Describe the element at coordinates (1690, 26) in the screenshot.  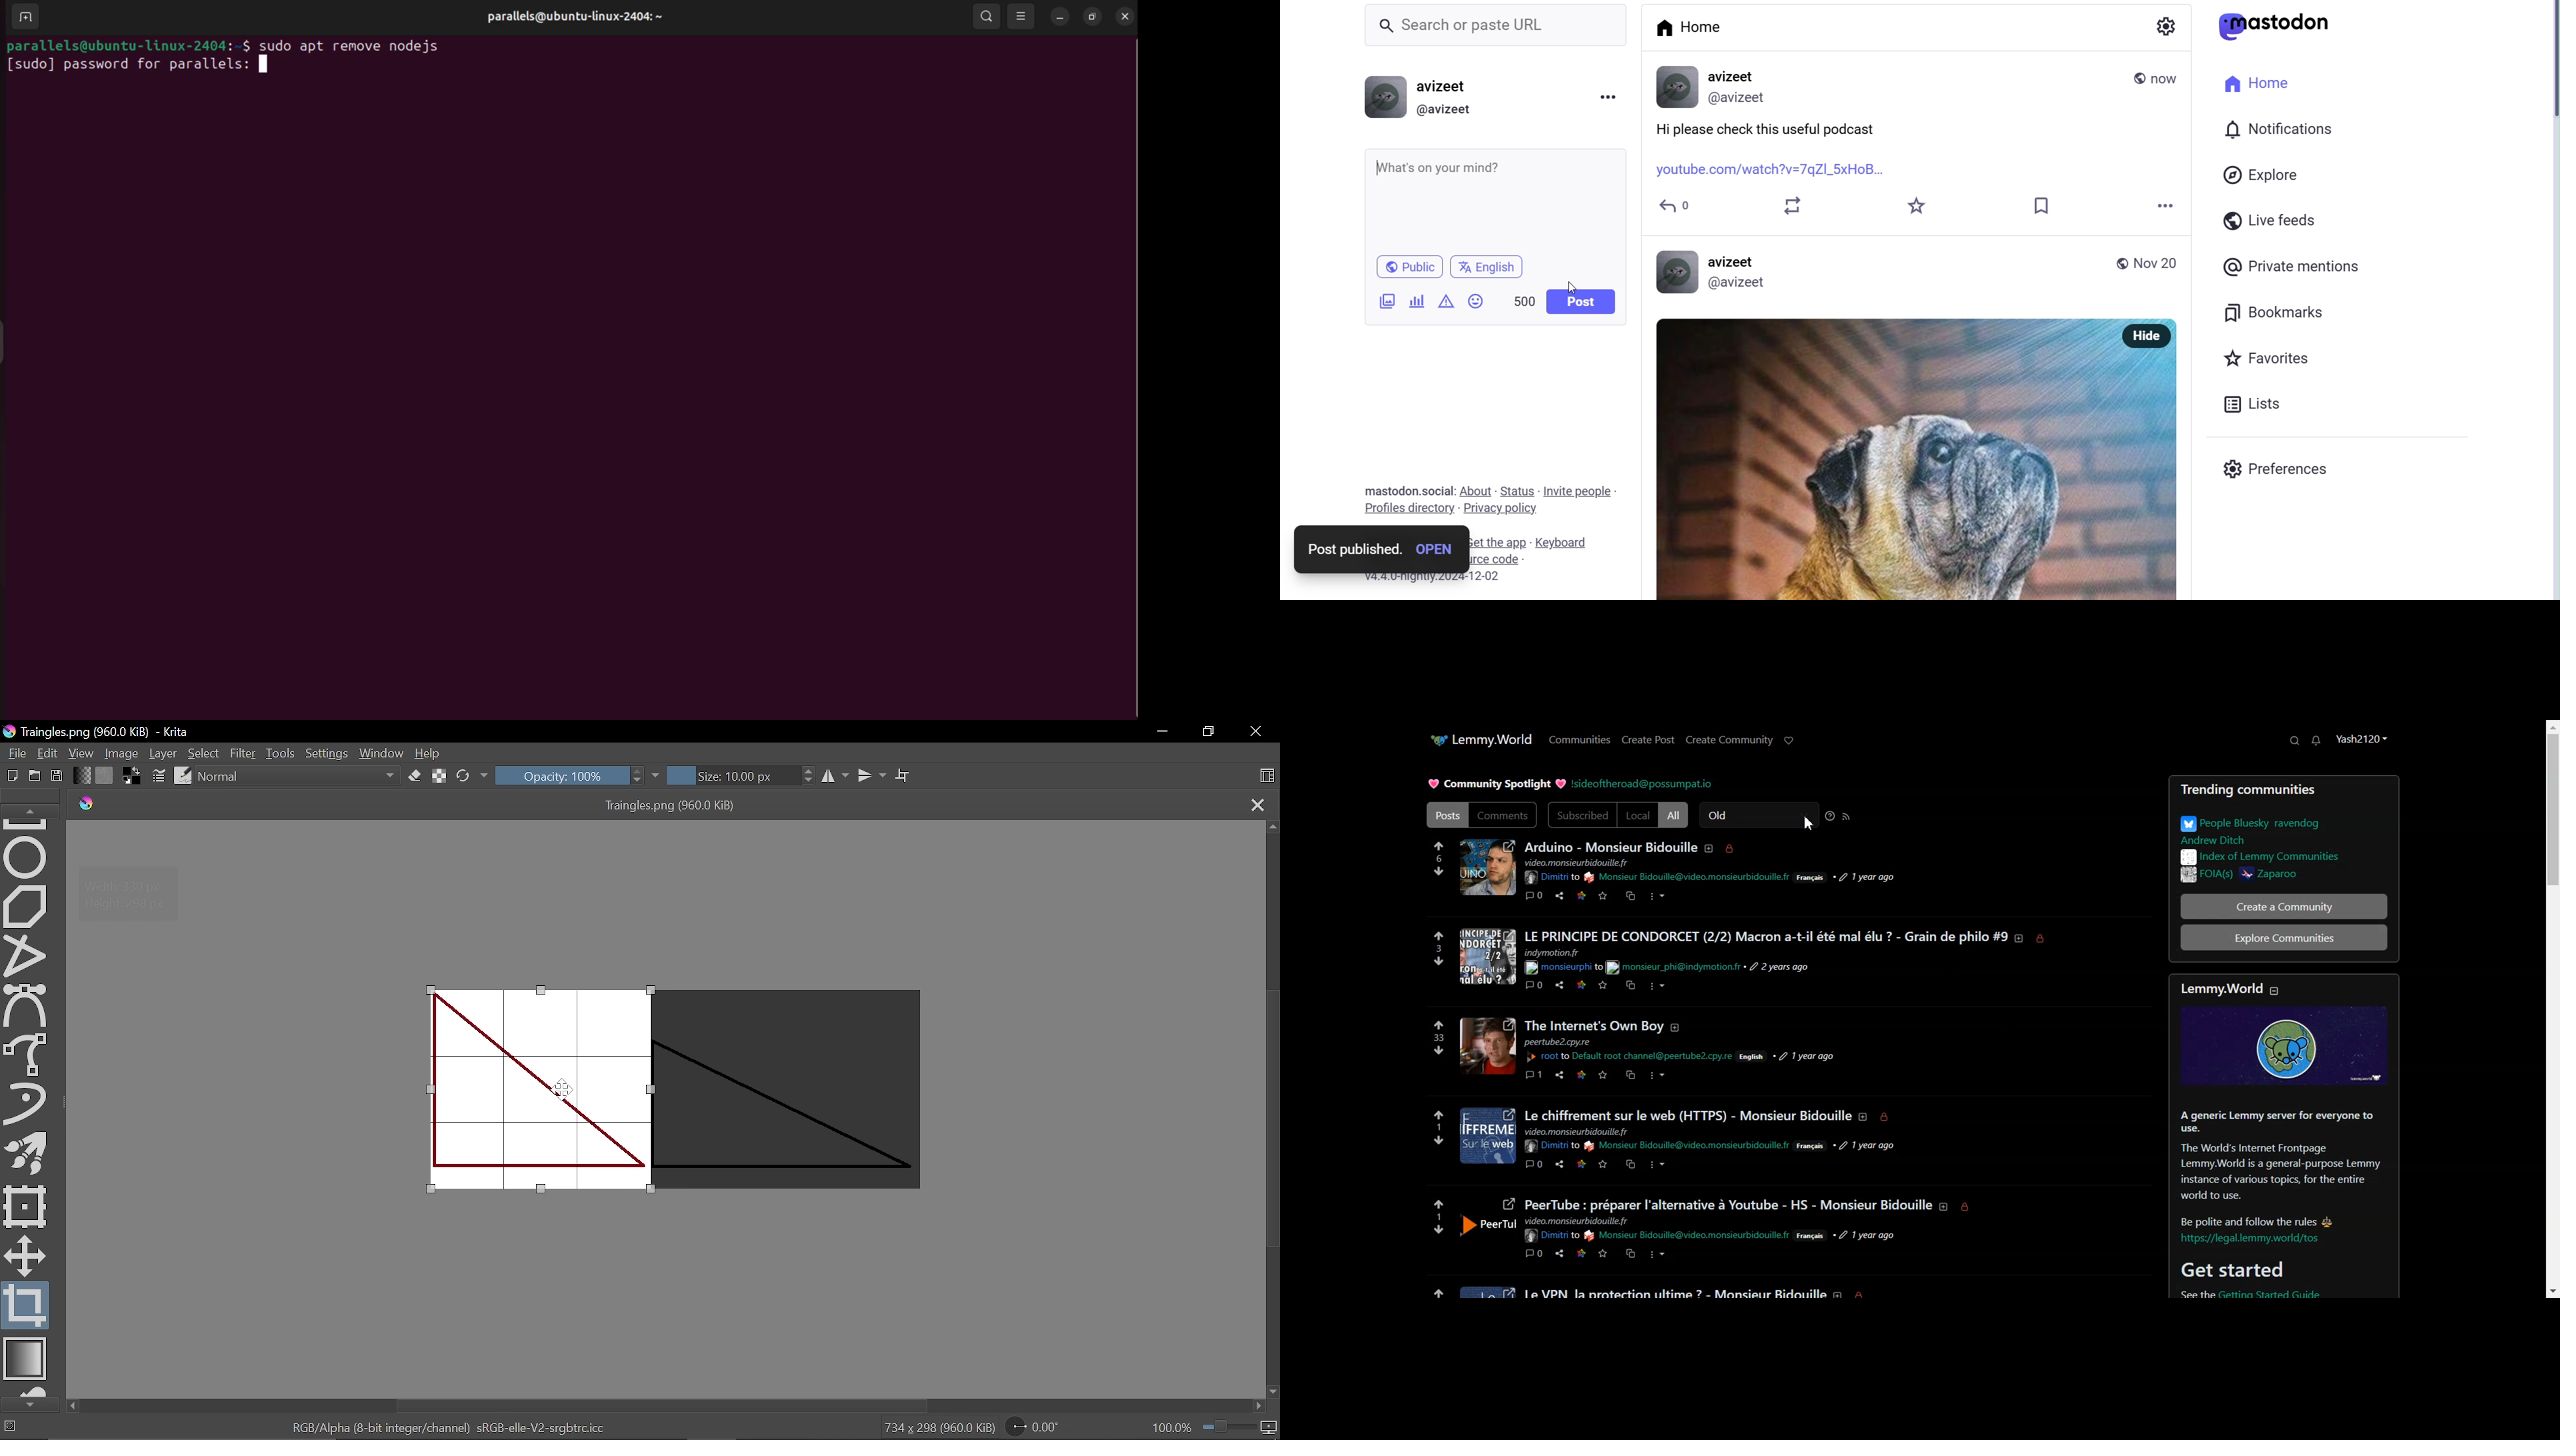
I see `home` at that location.